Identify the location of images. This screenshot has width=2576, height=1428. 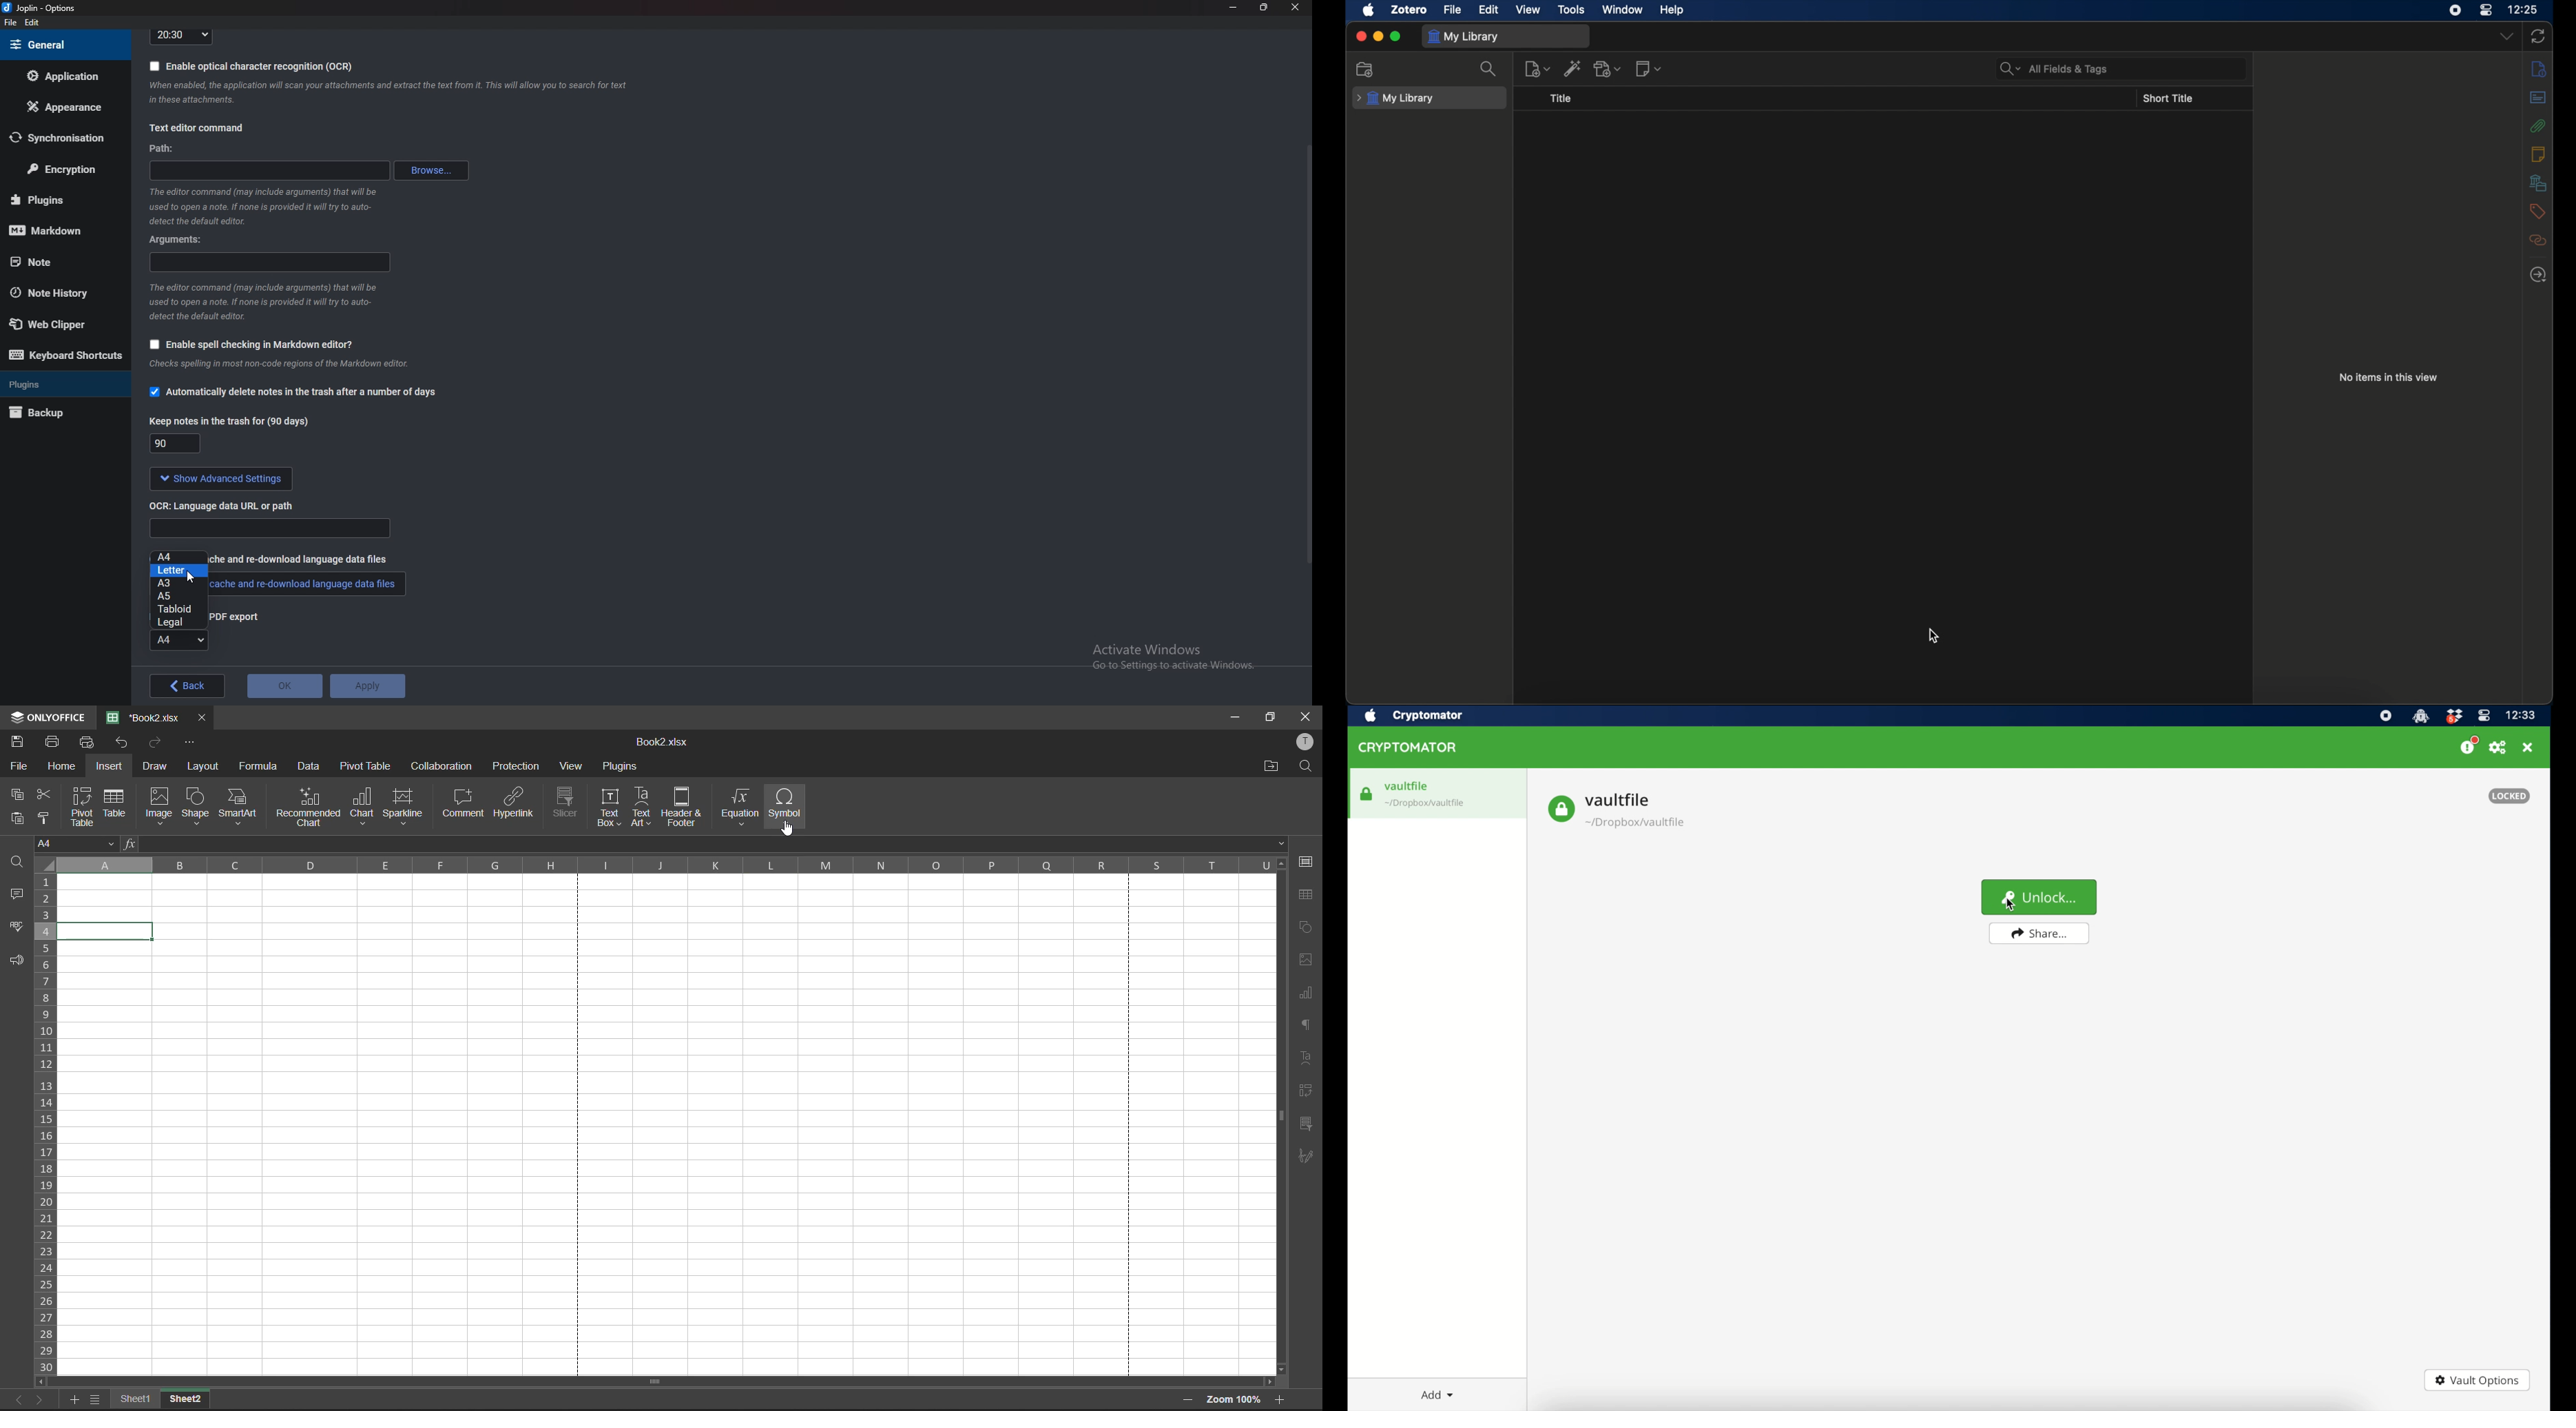
(1304, 960).